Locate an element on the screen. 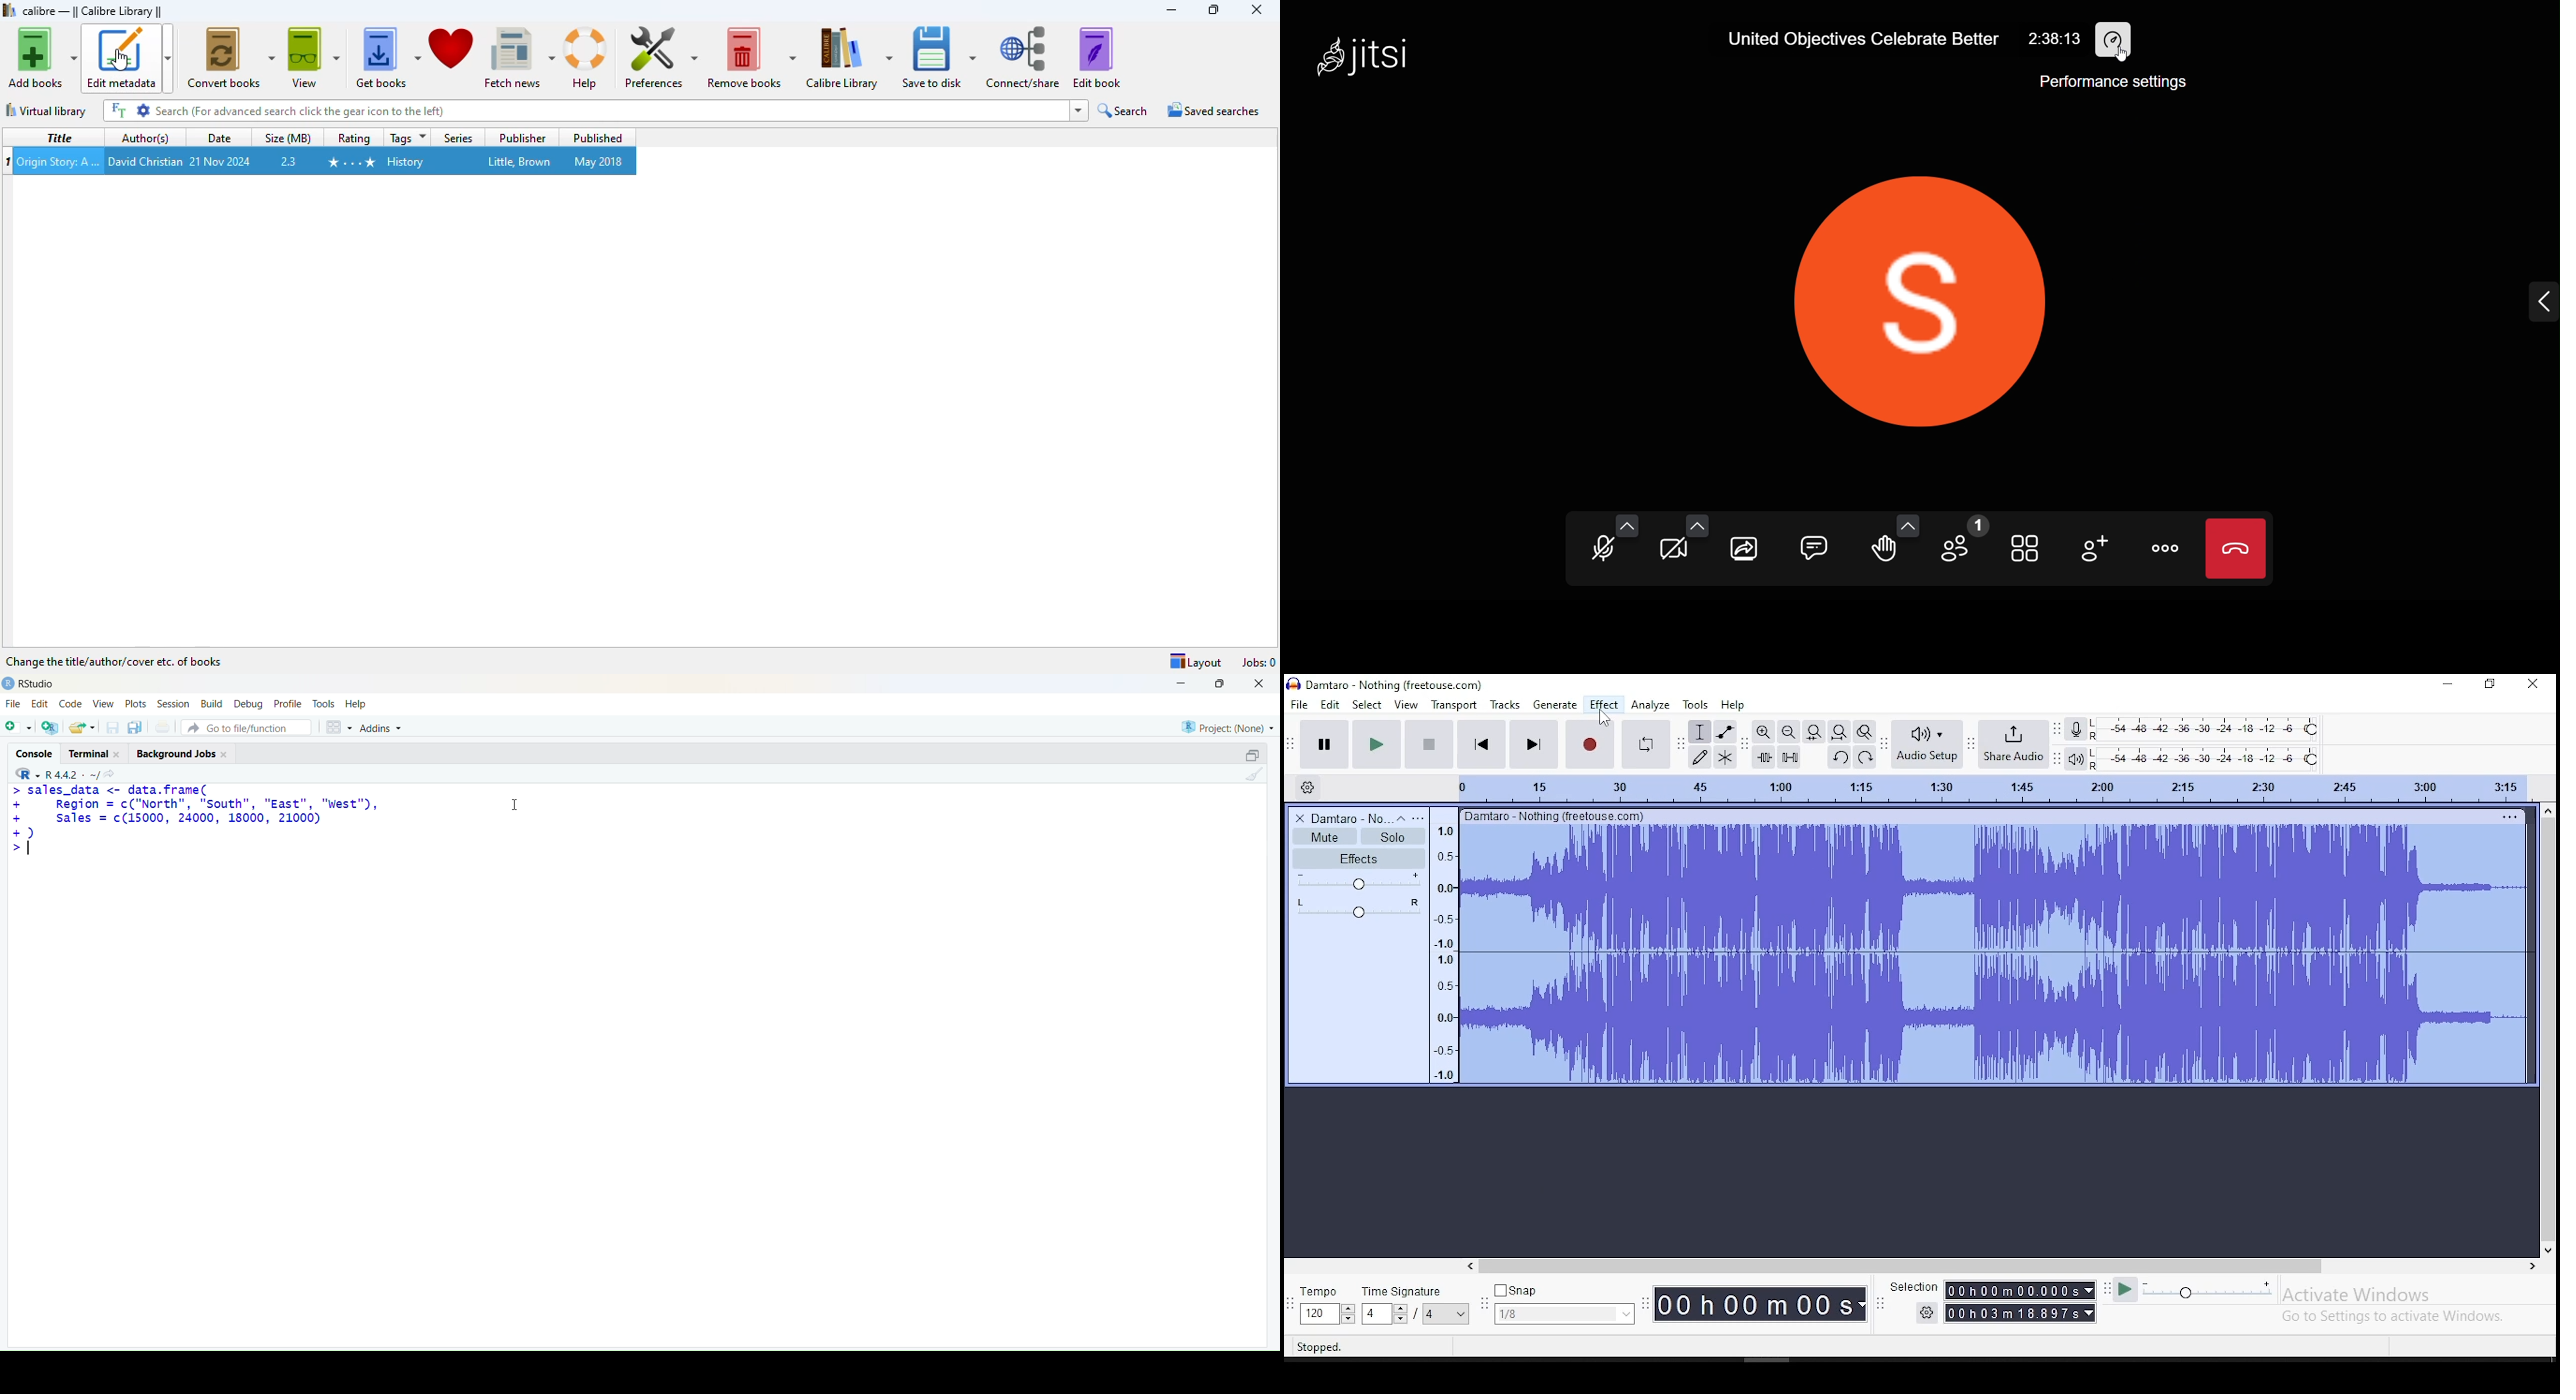 The image size is (2576, 1400). get books is located at coordinates (386, 58).